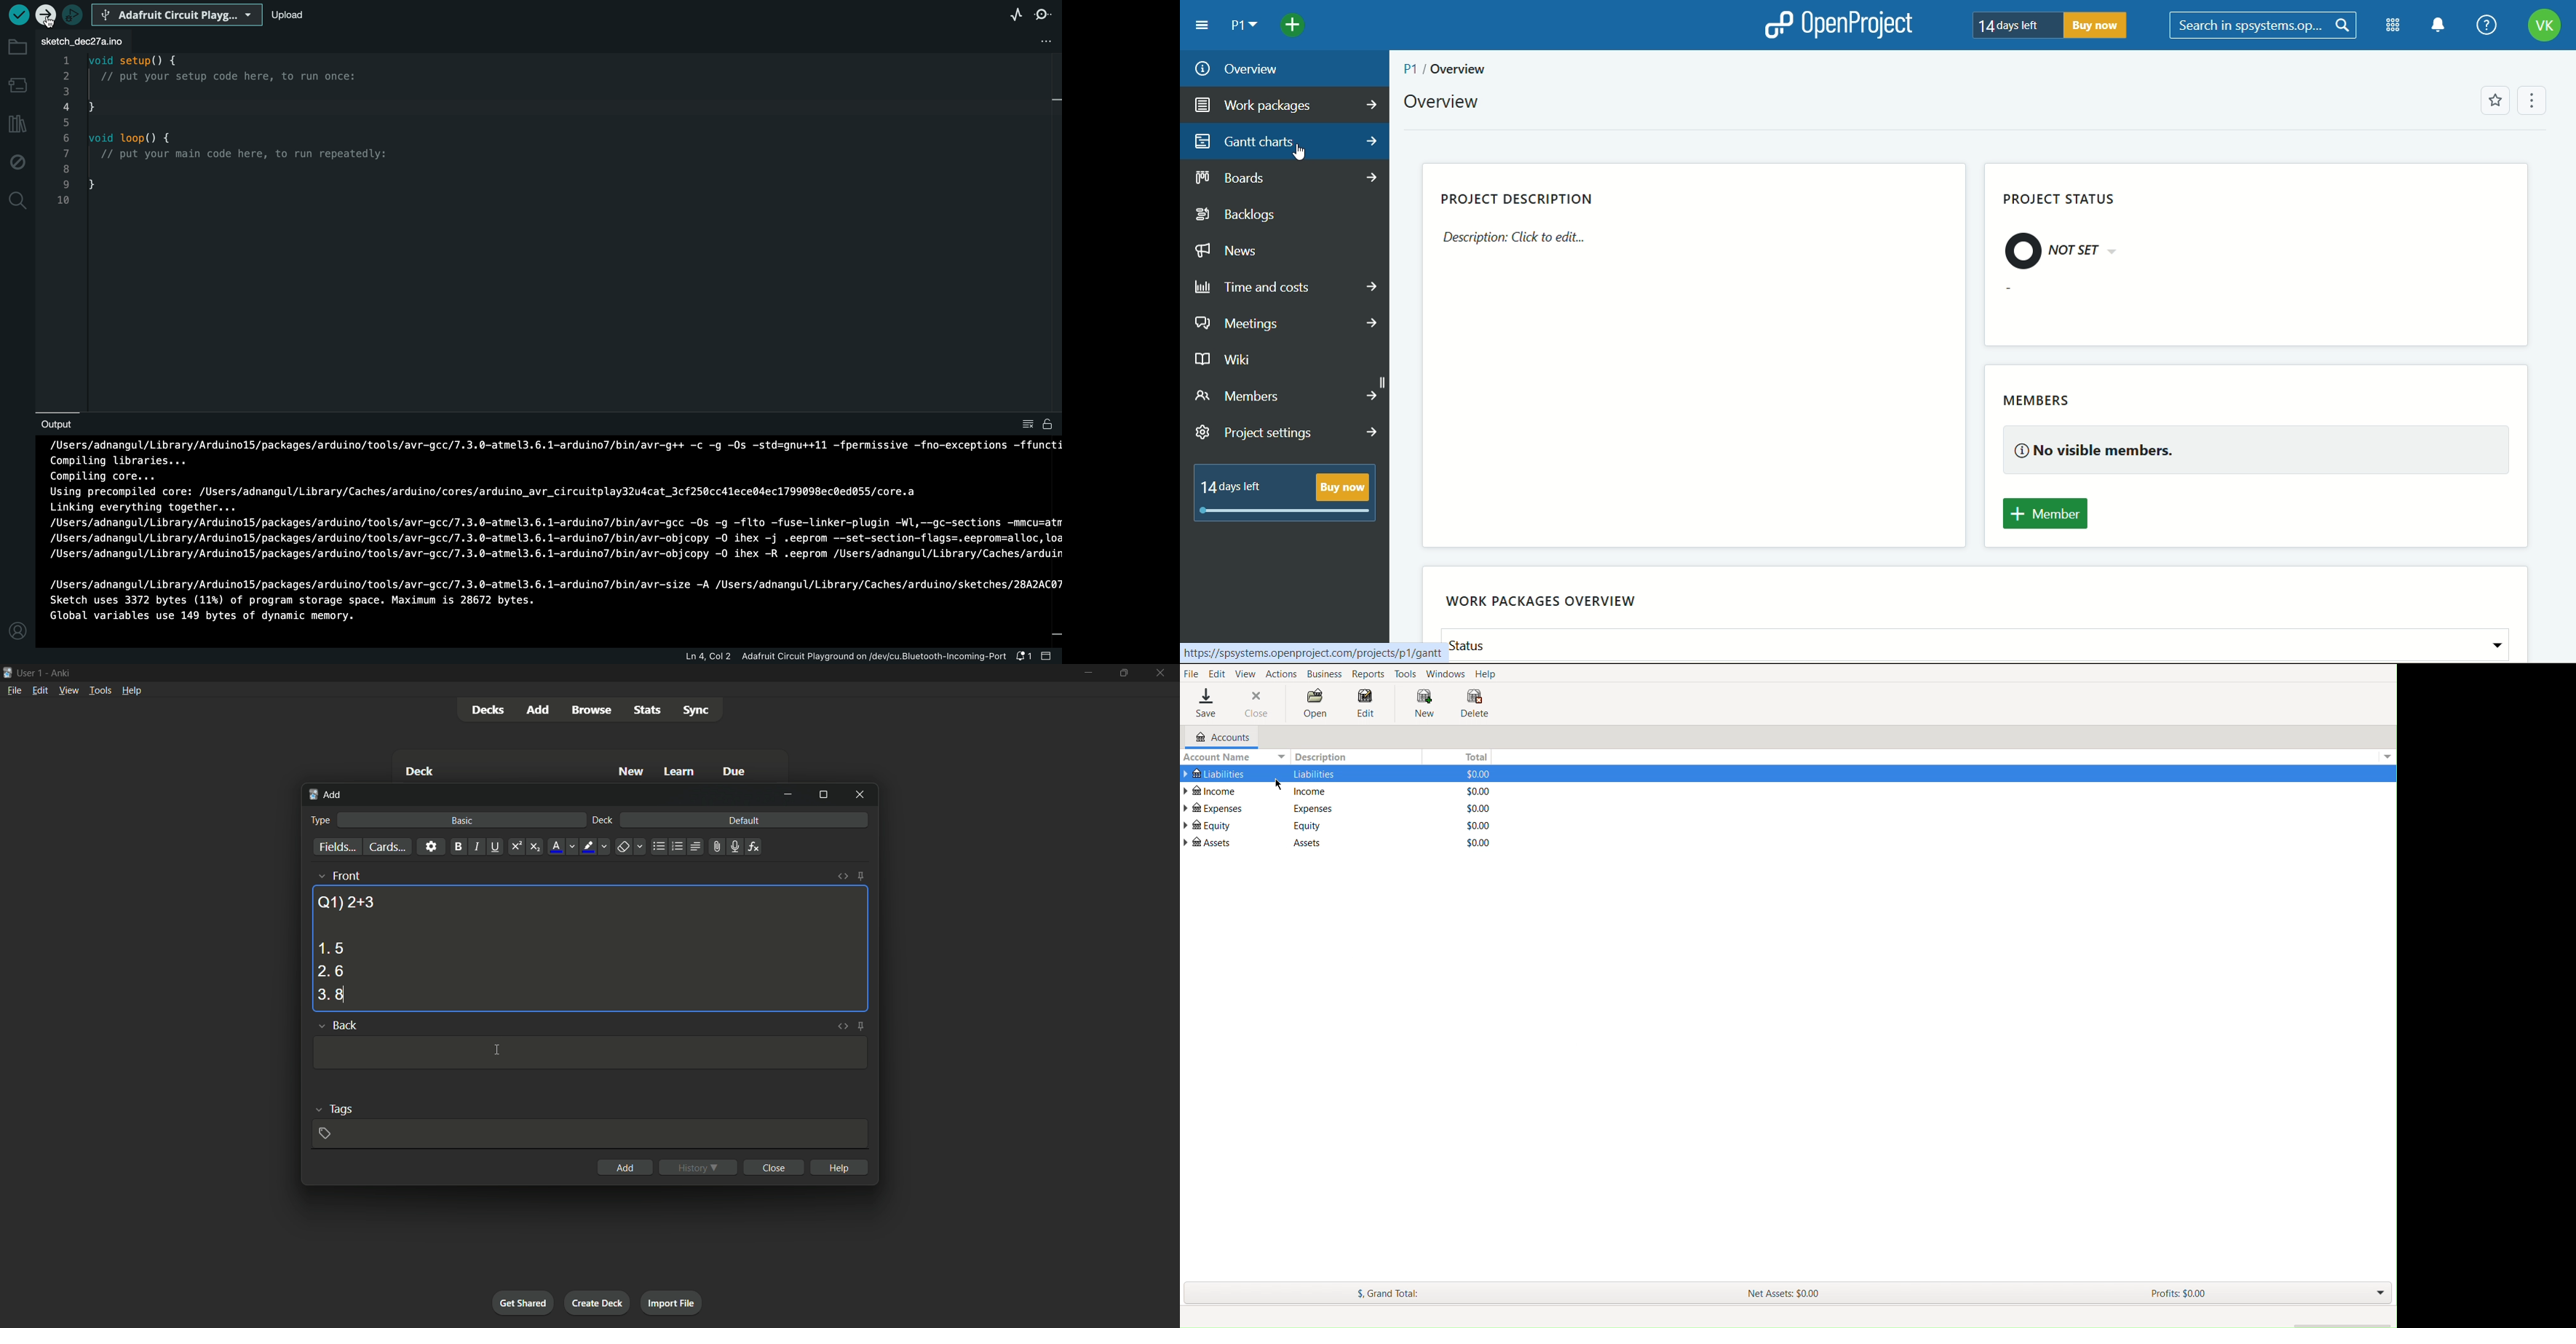 The height and width of the screenshot is (1344, 2576). I want to click on default, so click(744, 820).